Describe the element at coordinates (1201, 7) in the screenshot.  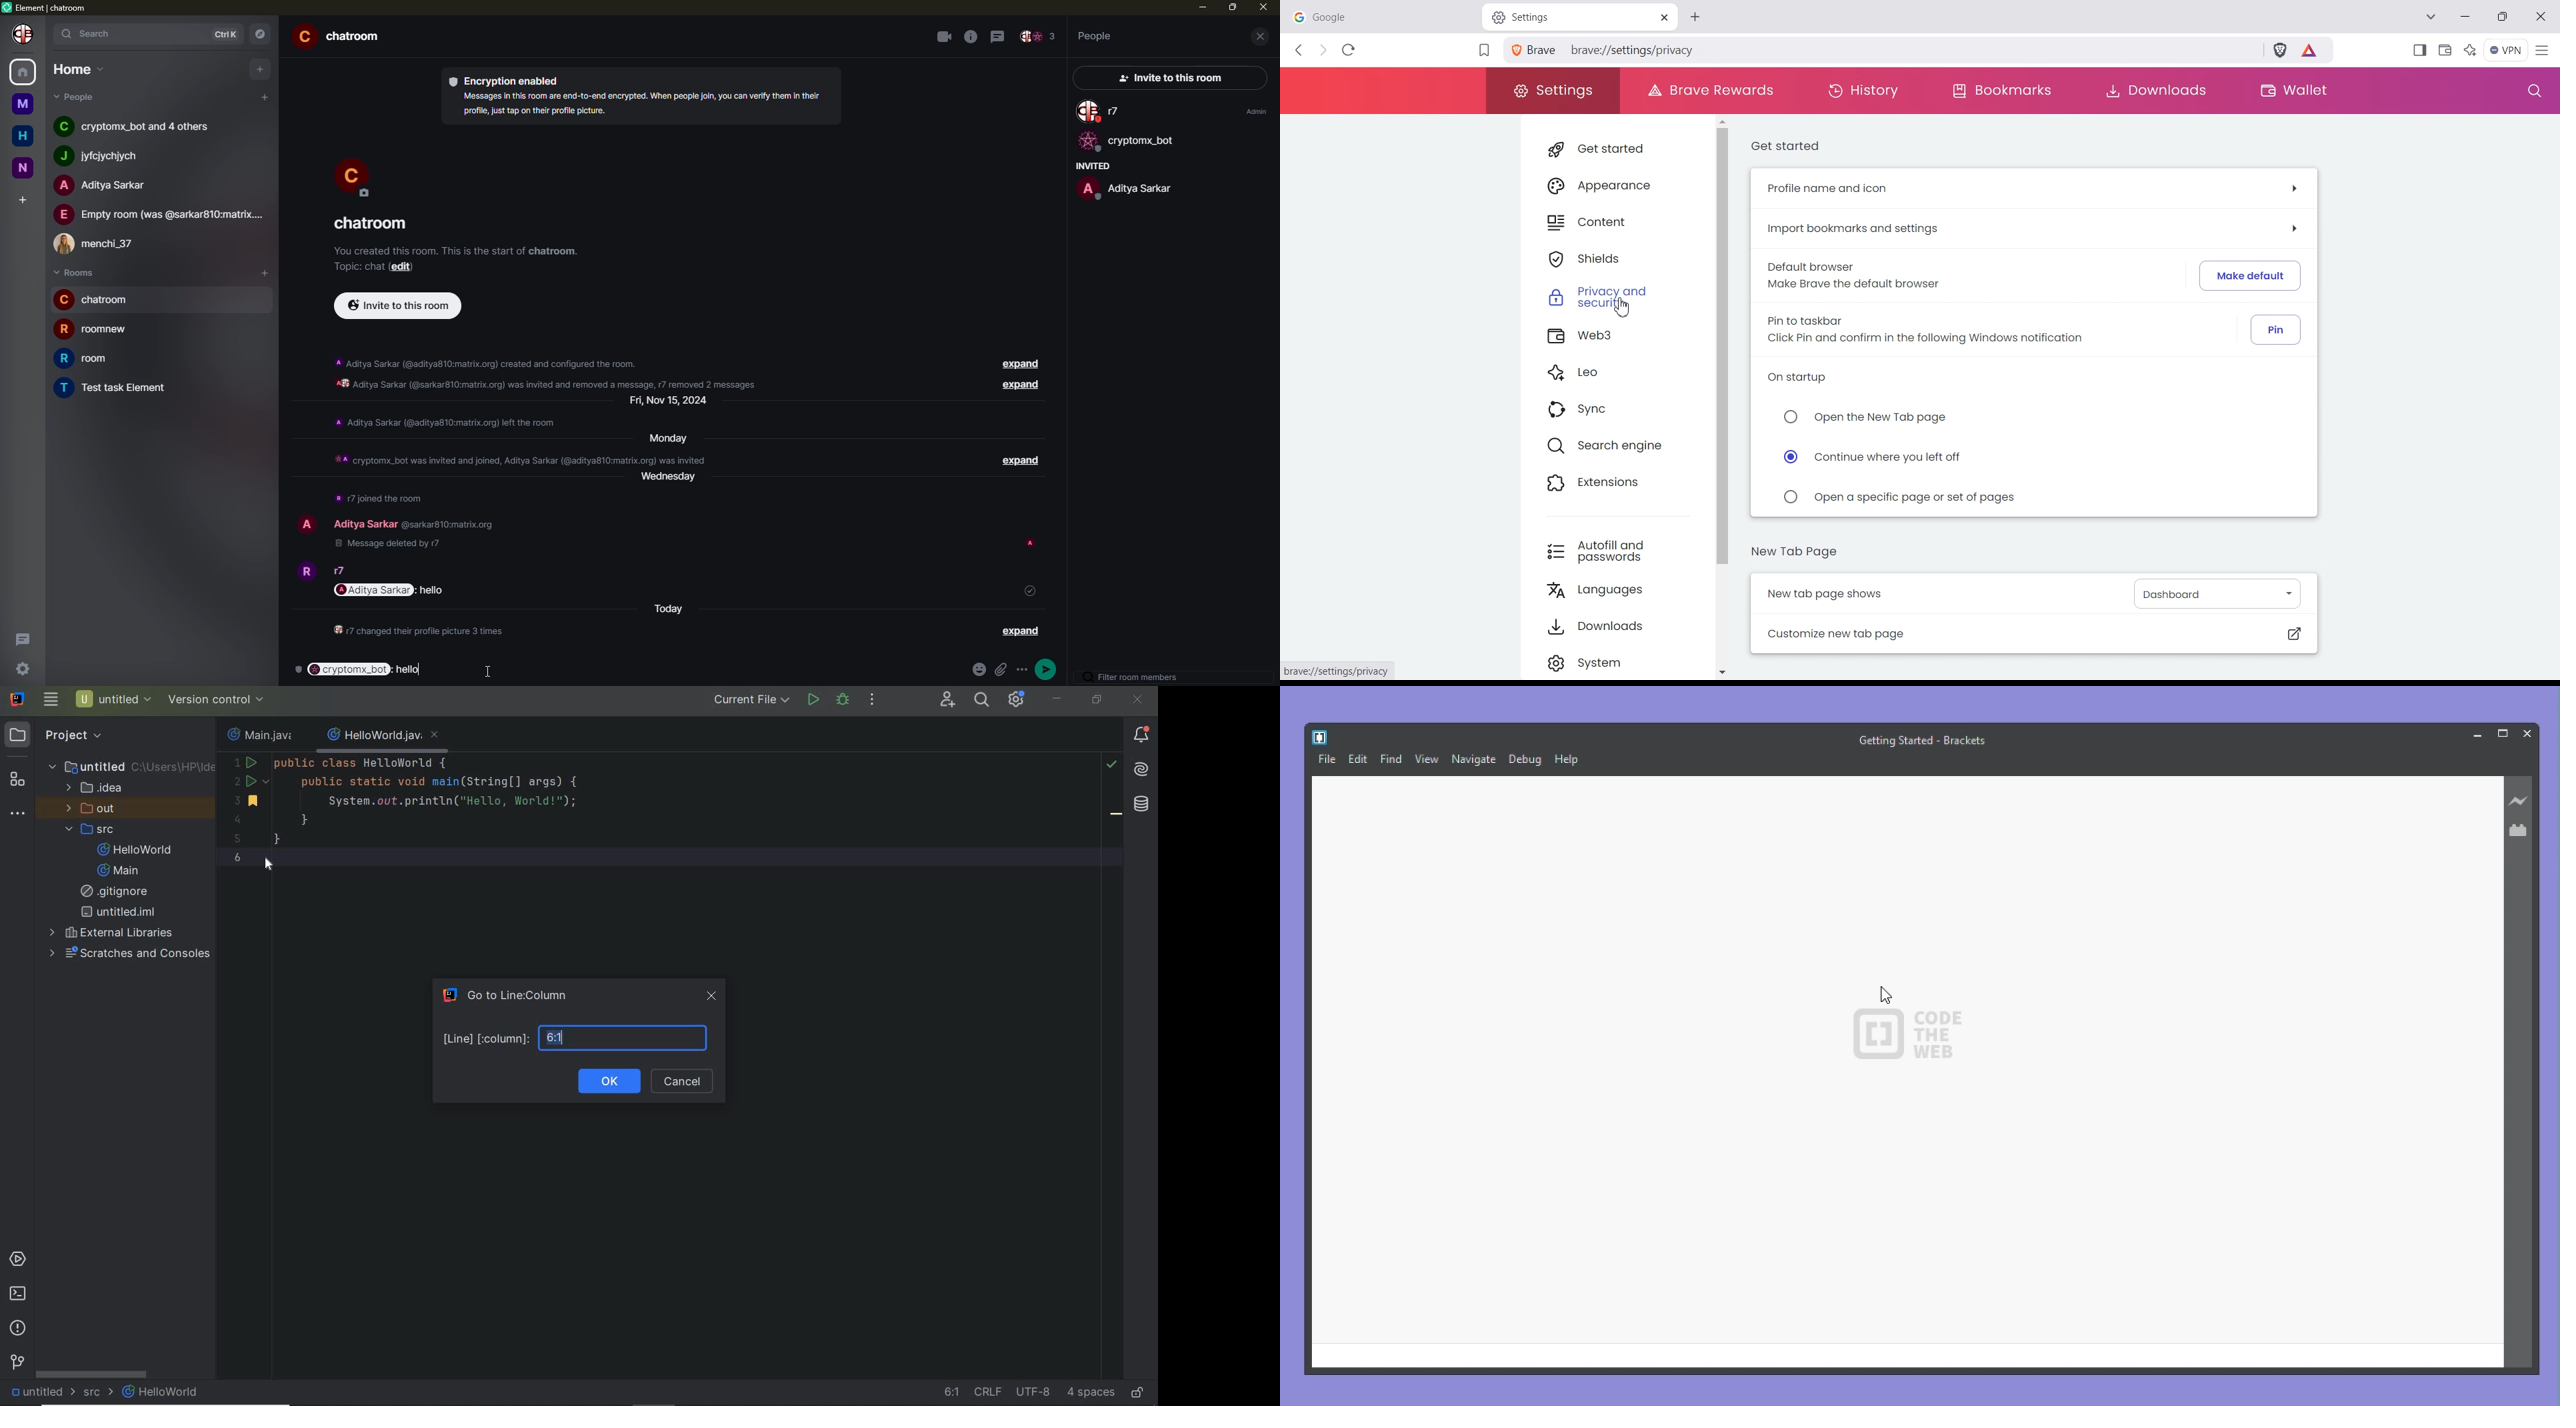
I see `min` at that location.